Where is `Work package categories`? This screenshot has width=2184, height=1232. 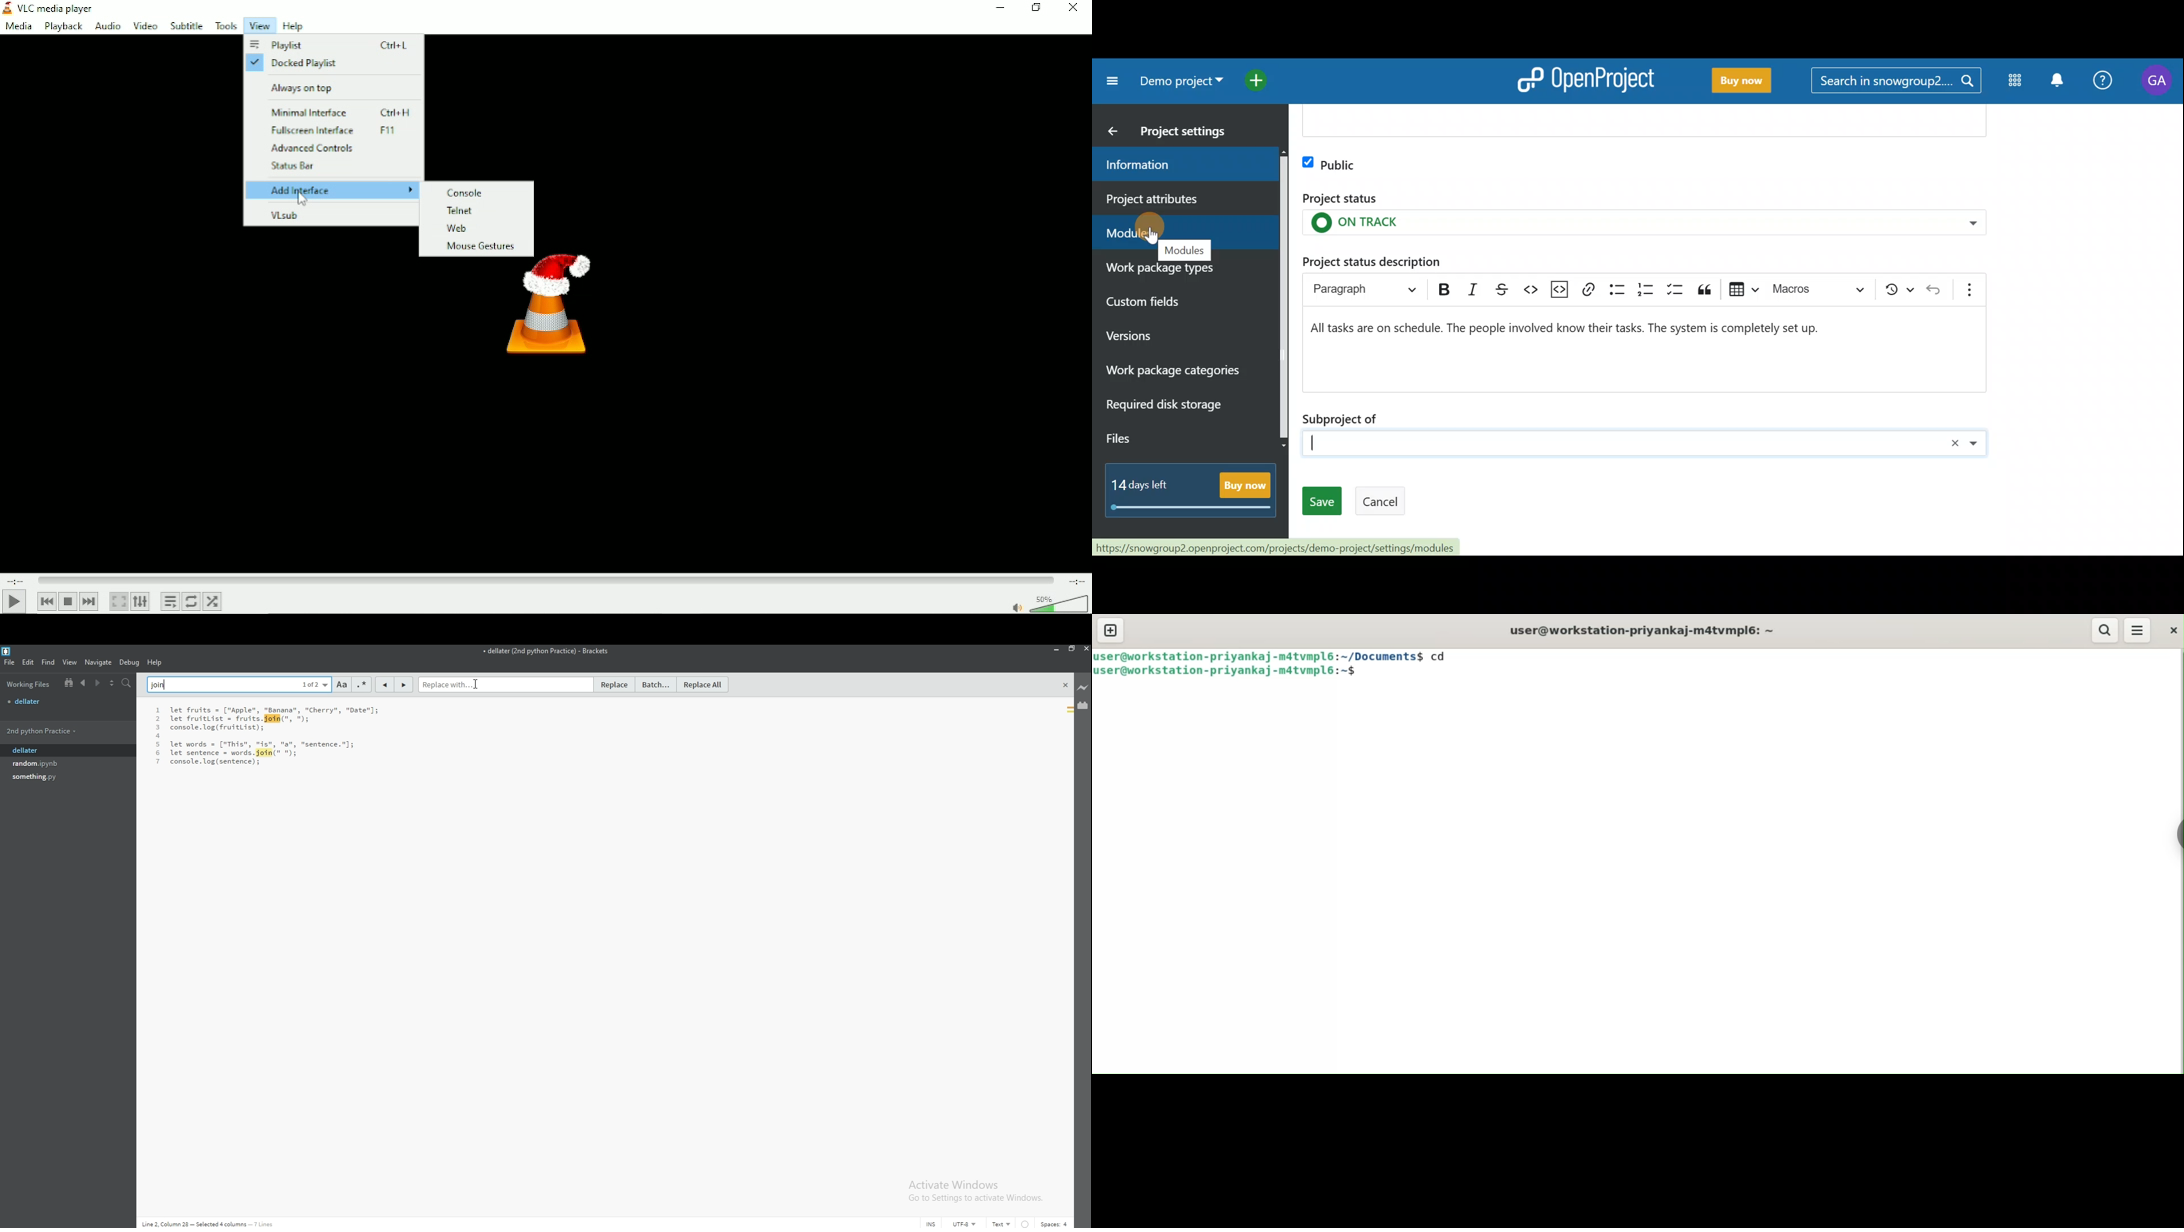
Work package categories is located at coordinates (1183, 373).